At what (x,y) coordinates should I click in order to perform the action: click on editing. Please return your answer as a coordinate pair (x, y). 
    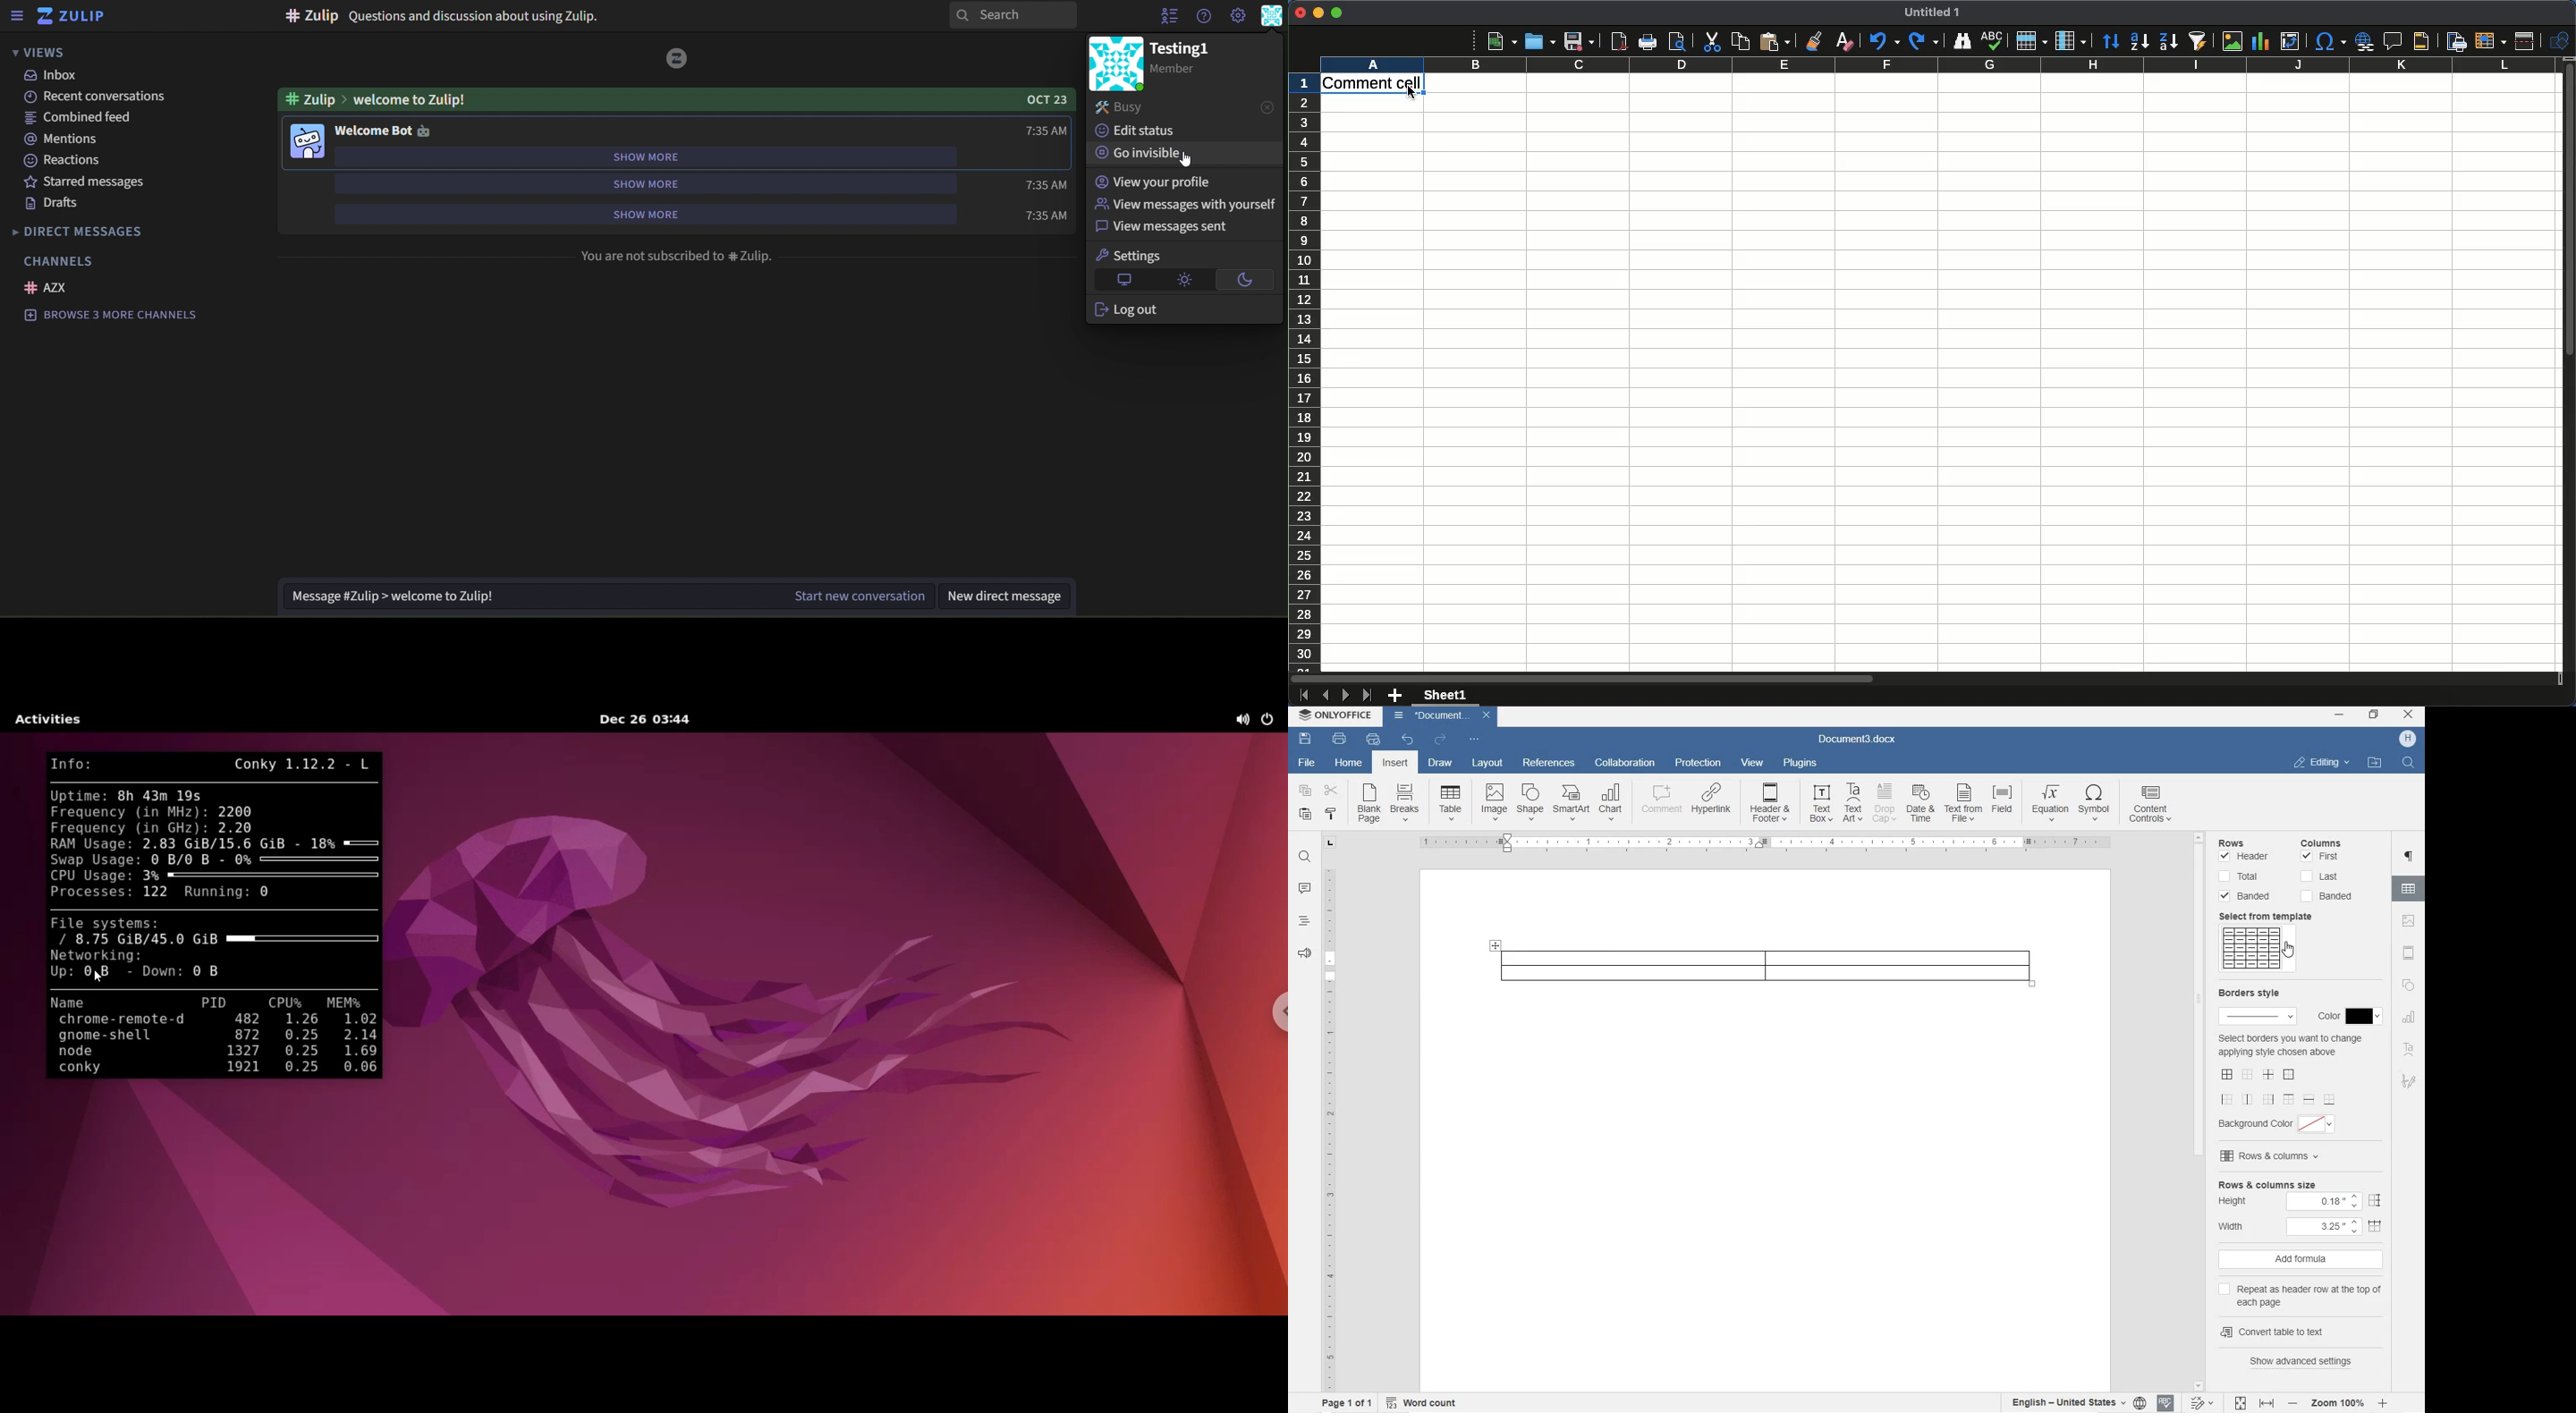
    Looking at the image, I should click on (2322, 762).